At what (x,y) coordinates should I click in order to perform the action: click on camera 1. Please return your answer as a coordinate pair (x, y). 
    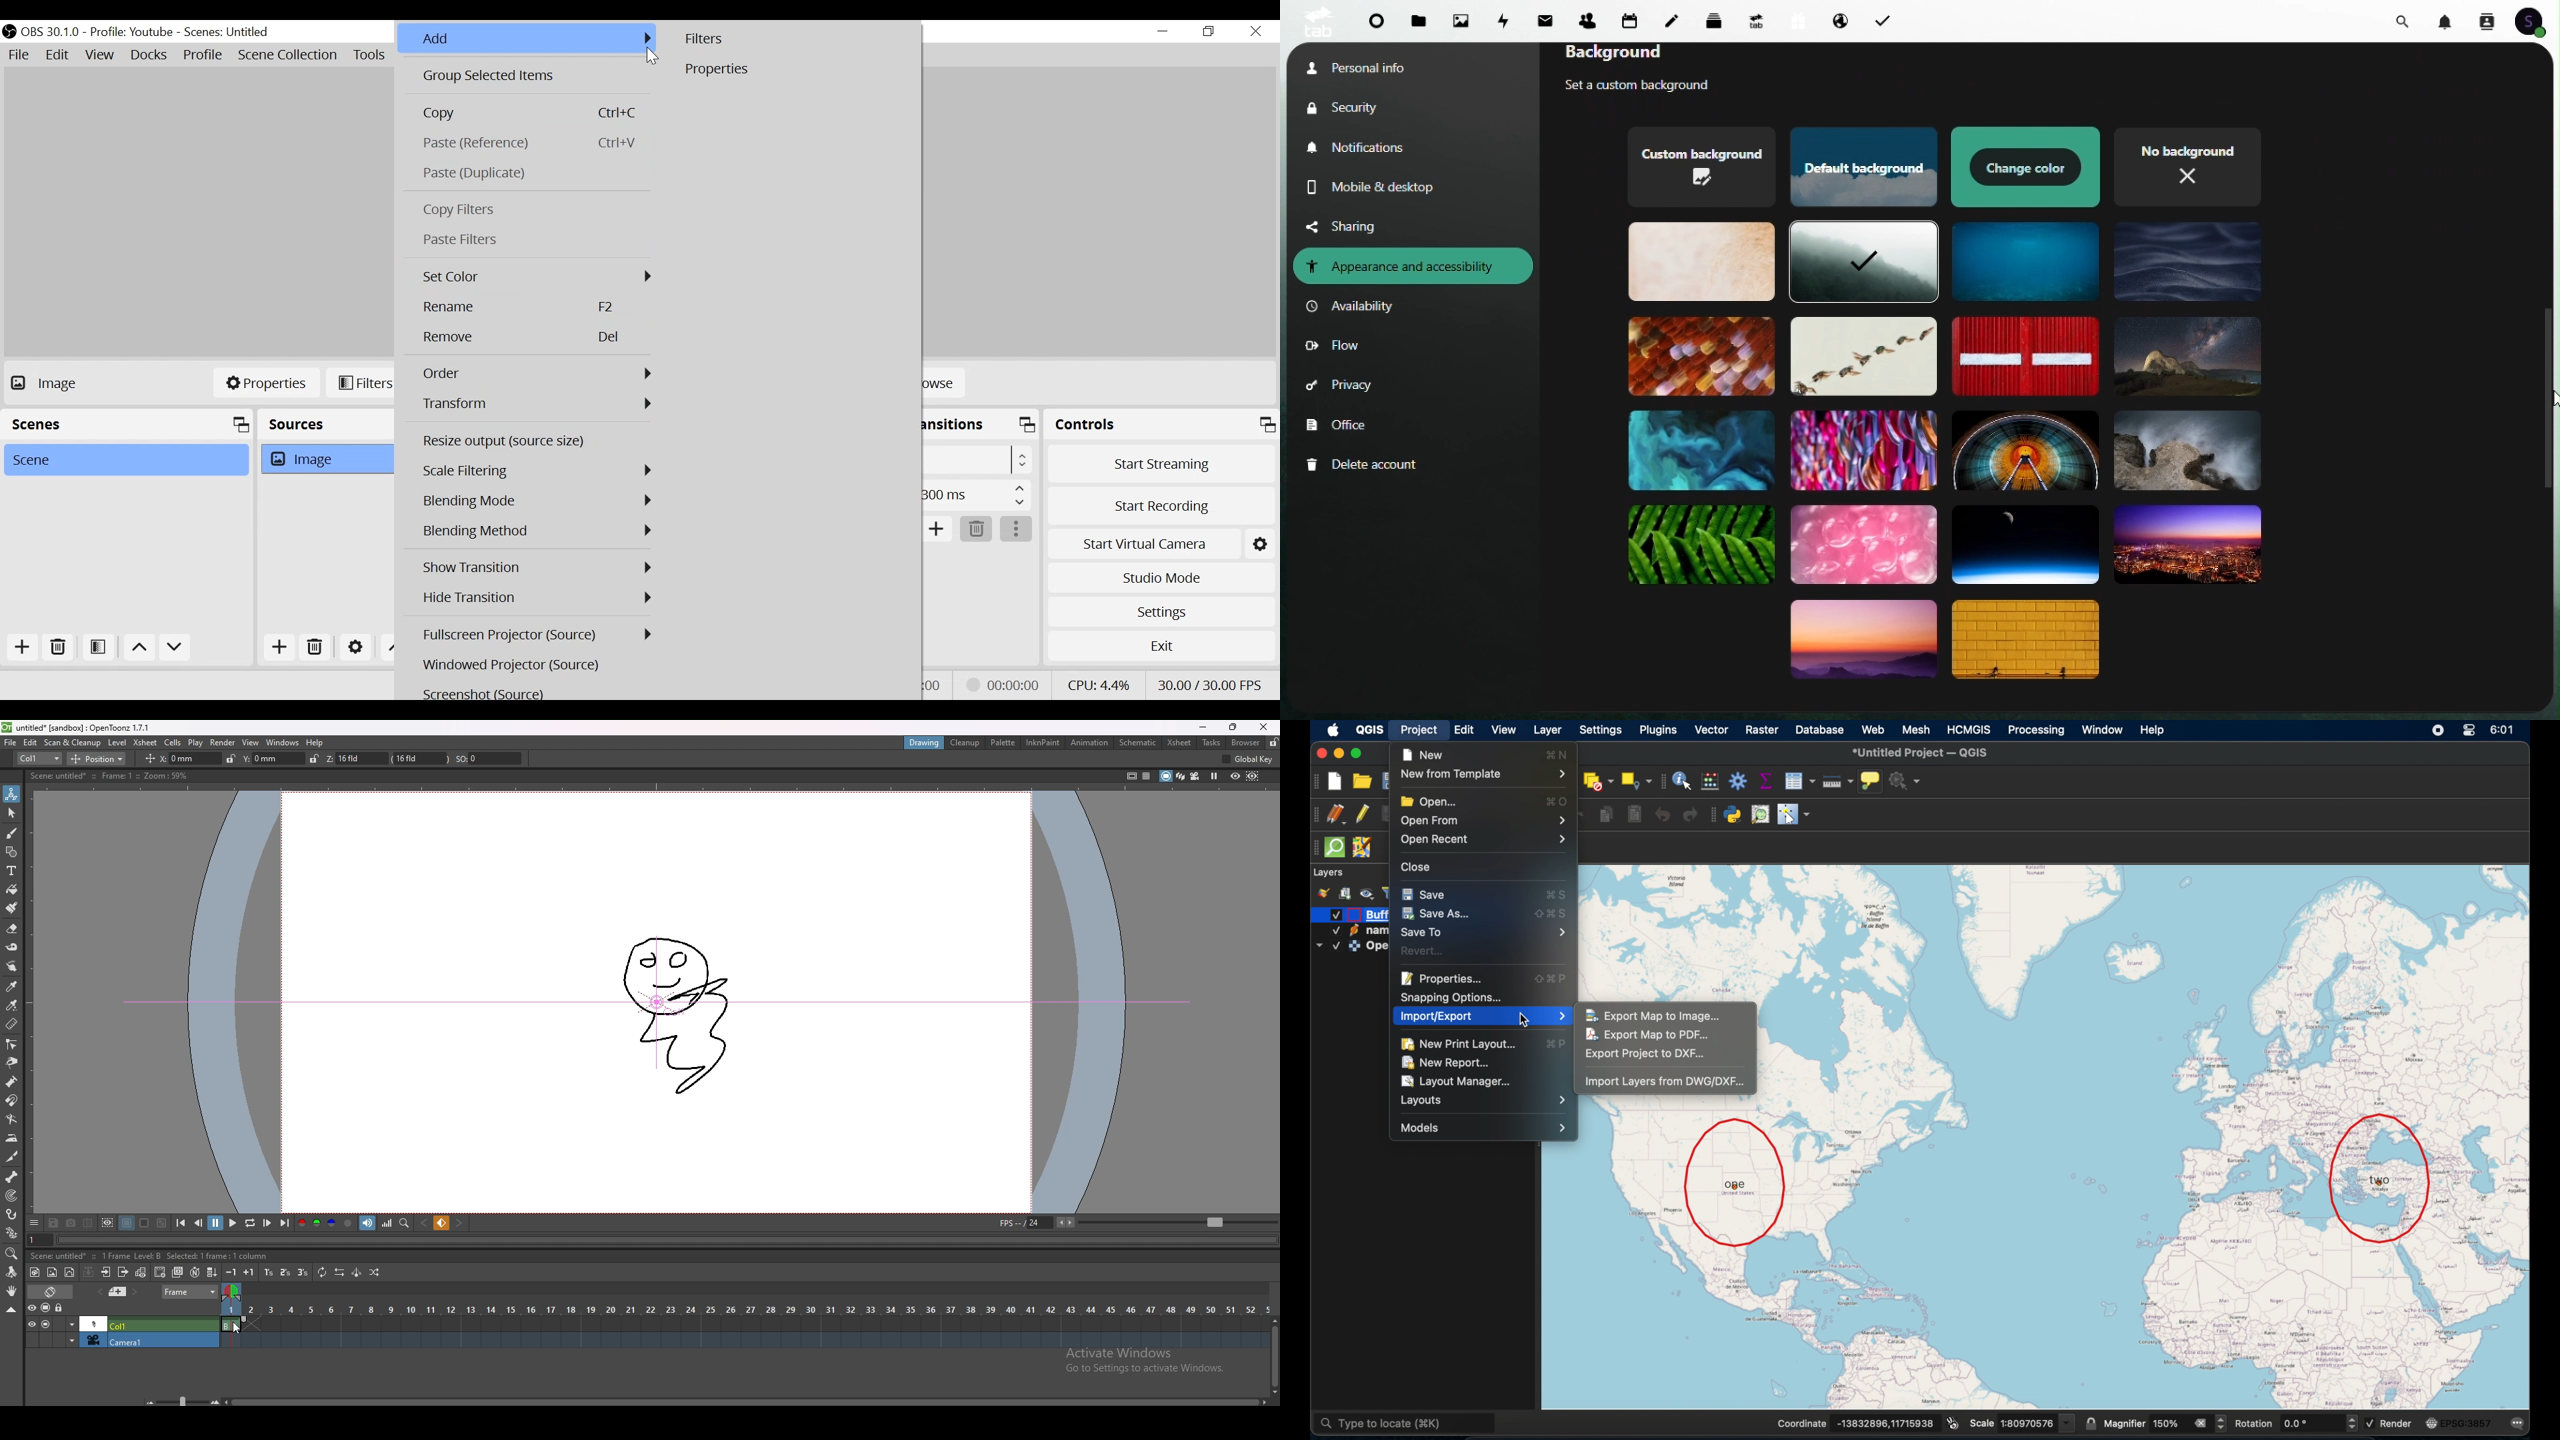
    Looking at the image, I should click on (118, 1342).